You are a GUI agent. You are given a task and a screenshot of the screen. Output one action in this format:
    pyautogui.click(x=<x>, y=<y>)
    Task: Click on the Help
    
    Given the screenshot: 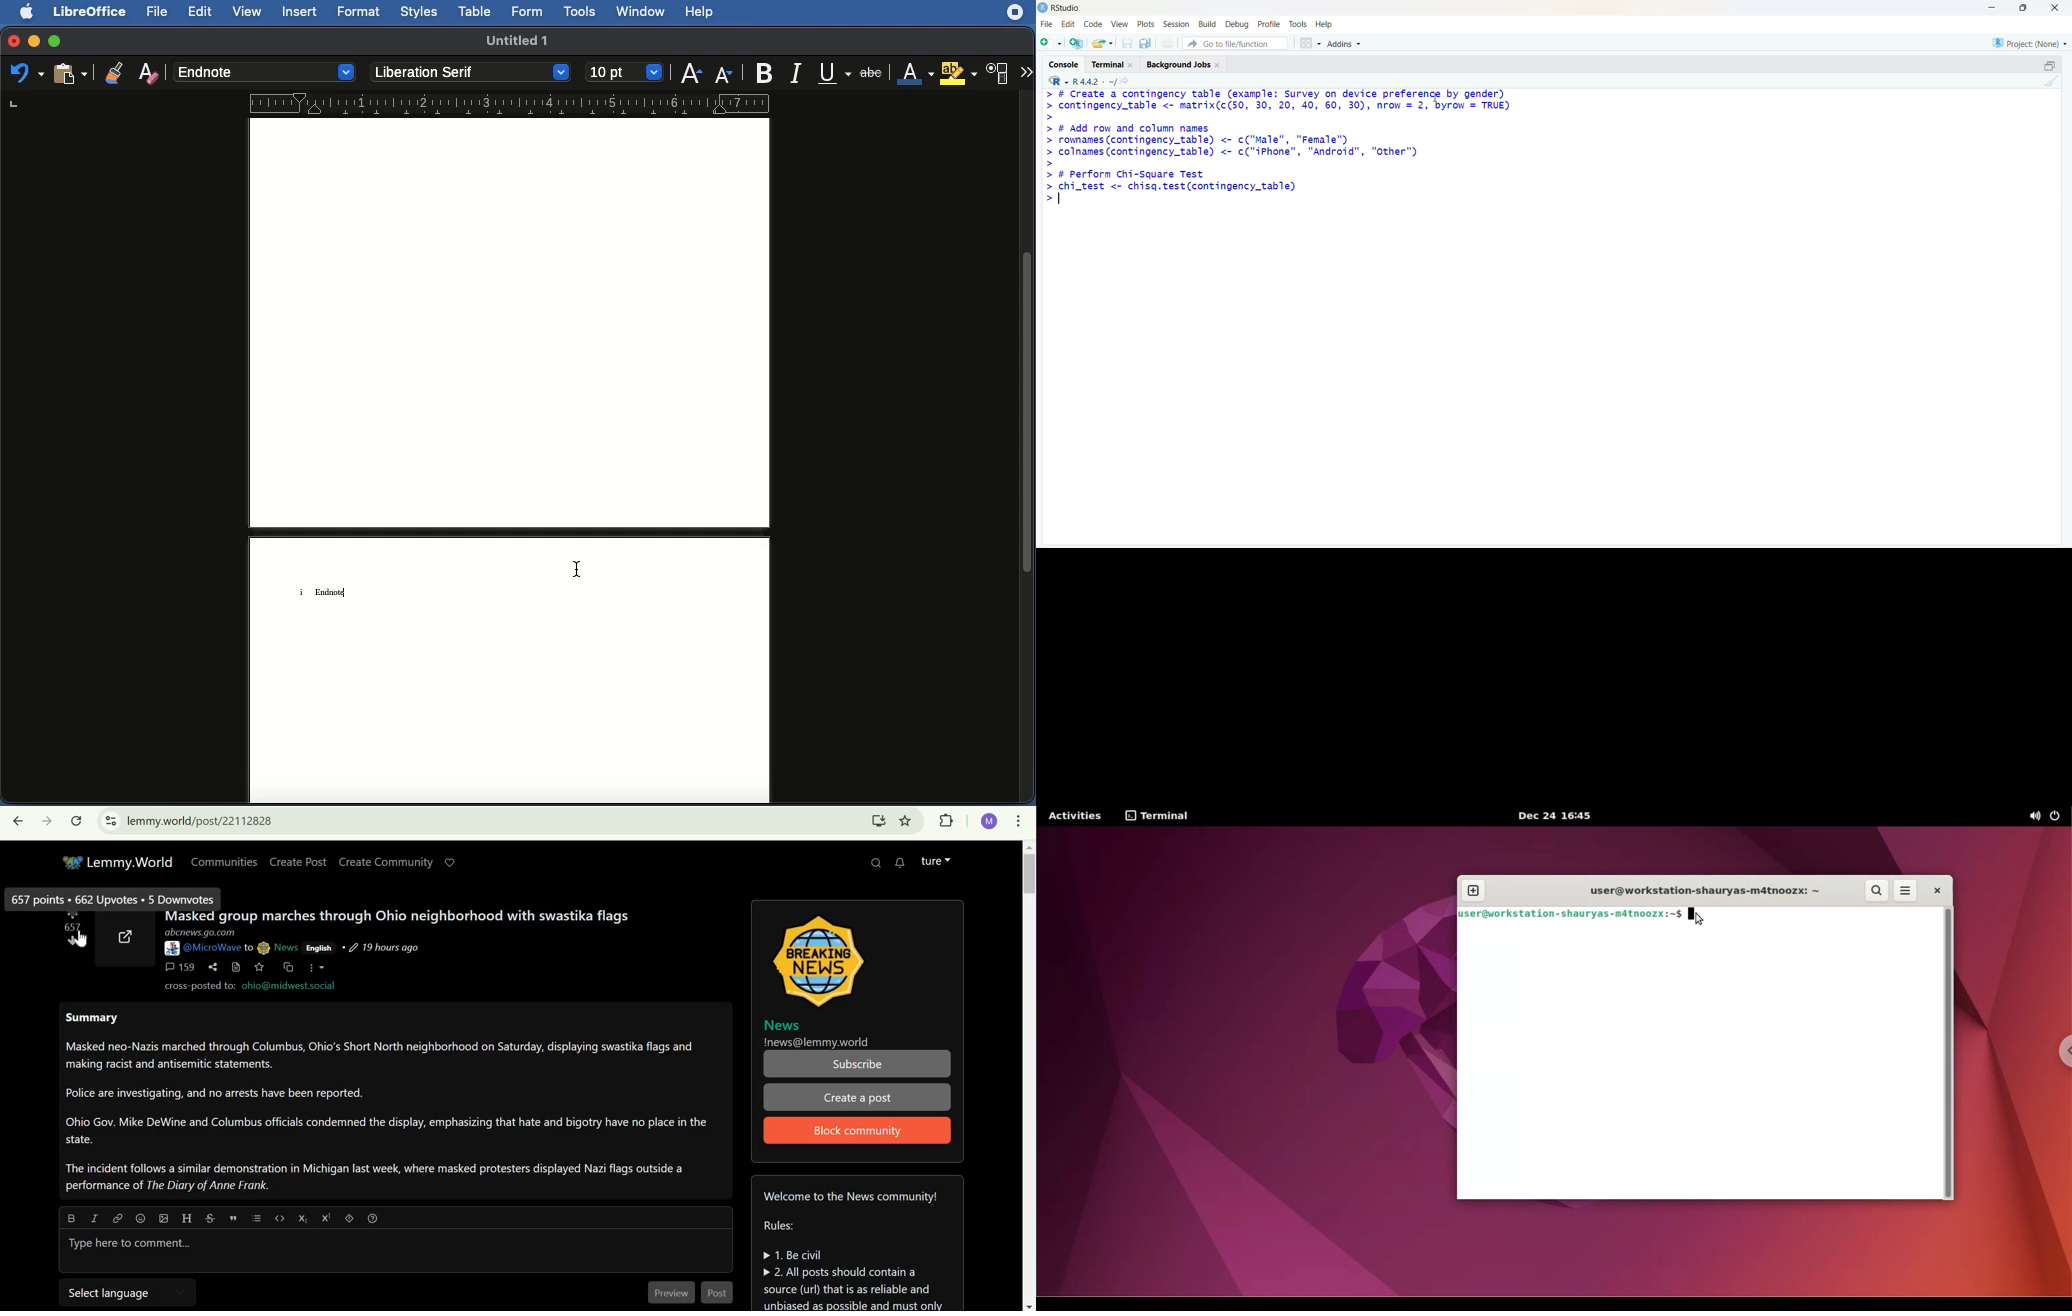 What is the action you would take?
    pyautogui.click(x=1324, y=24)
    